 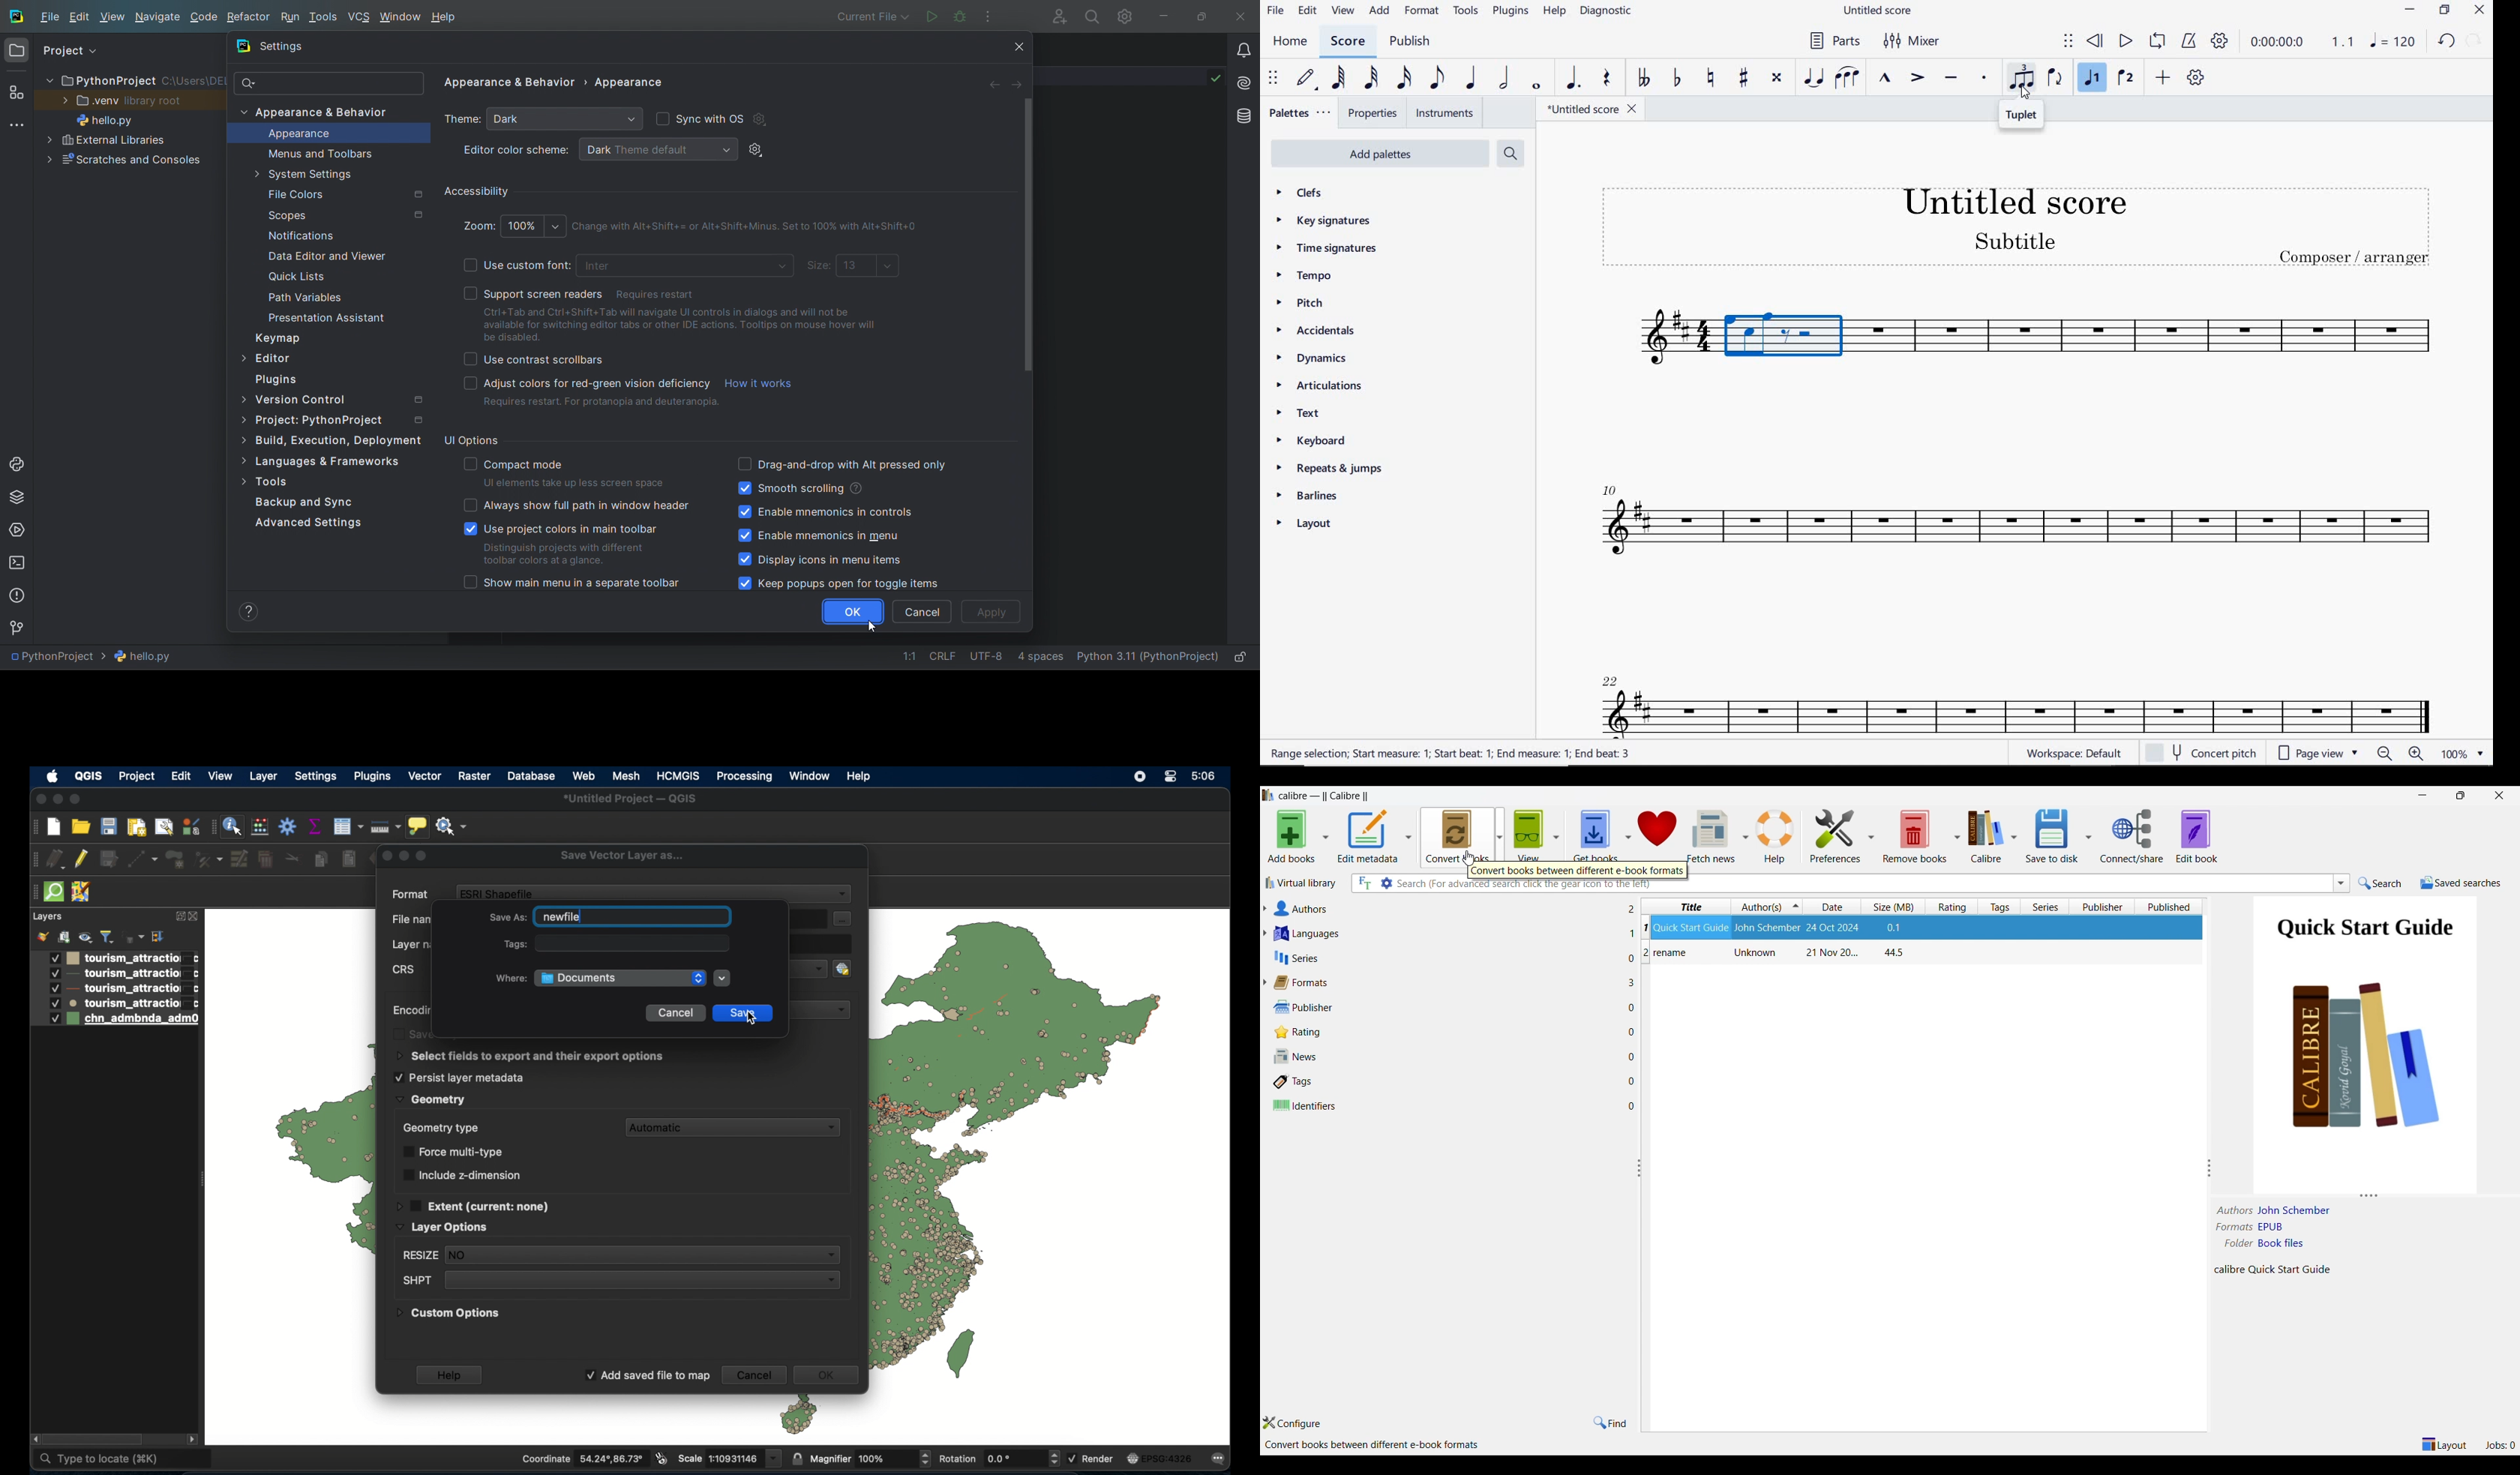 What do you see at coordinates (1918, 928) in the screenshot?
I see `Selected file highlighted` at bounding box center [1918, 928].